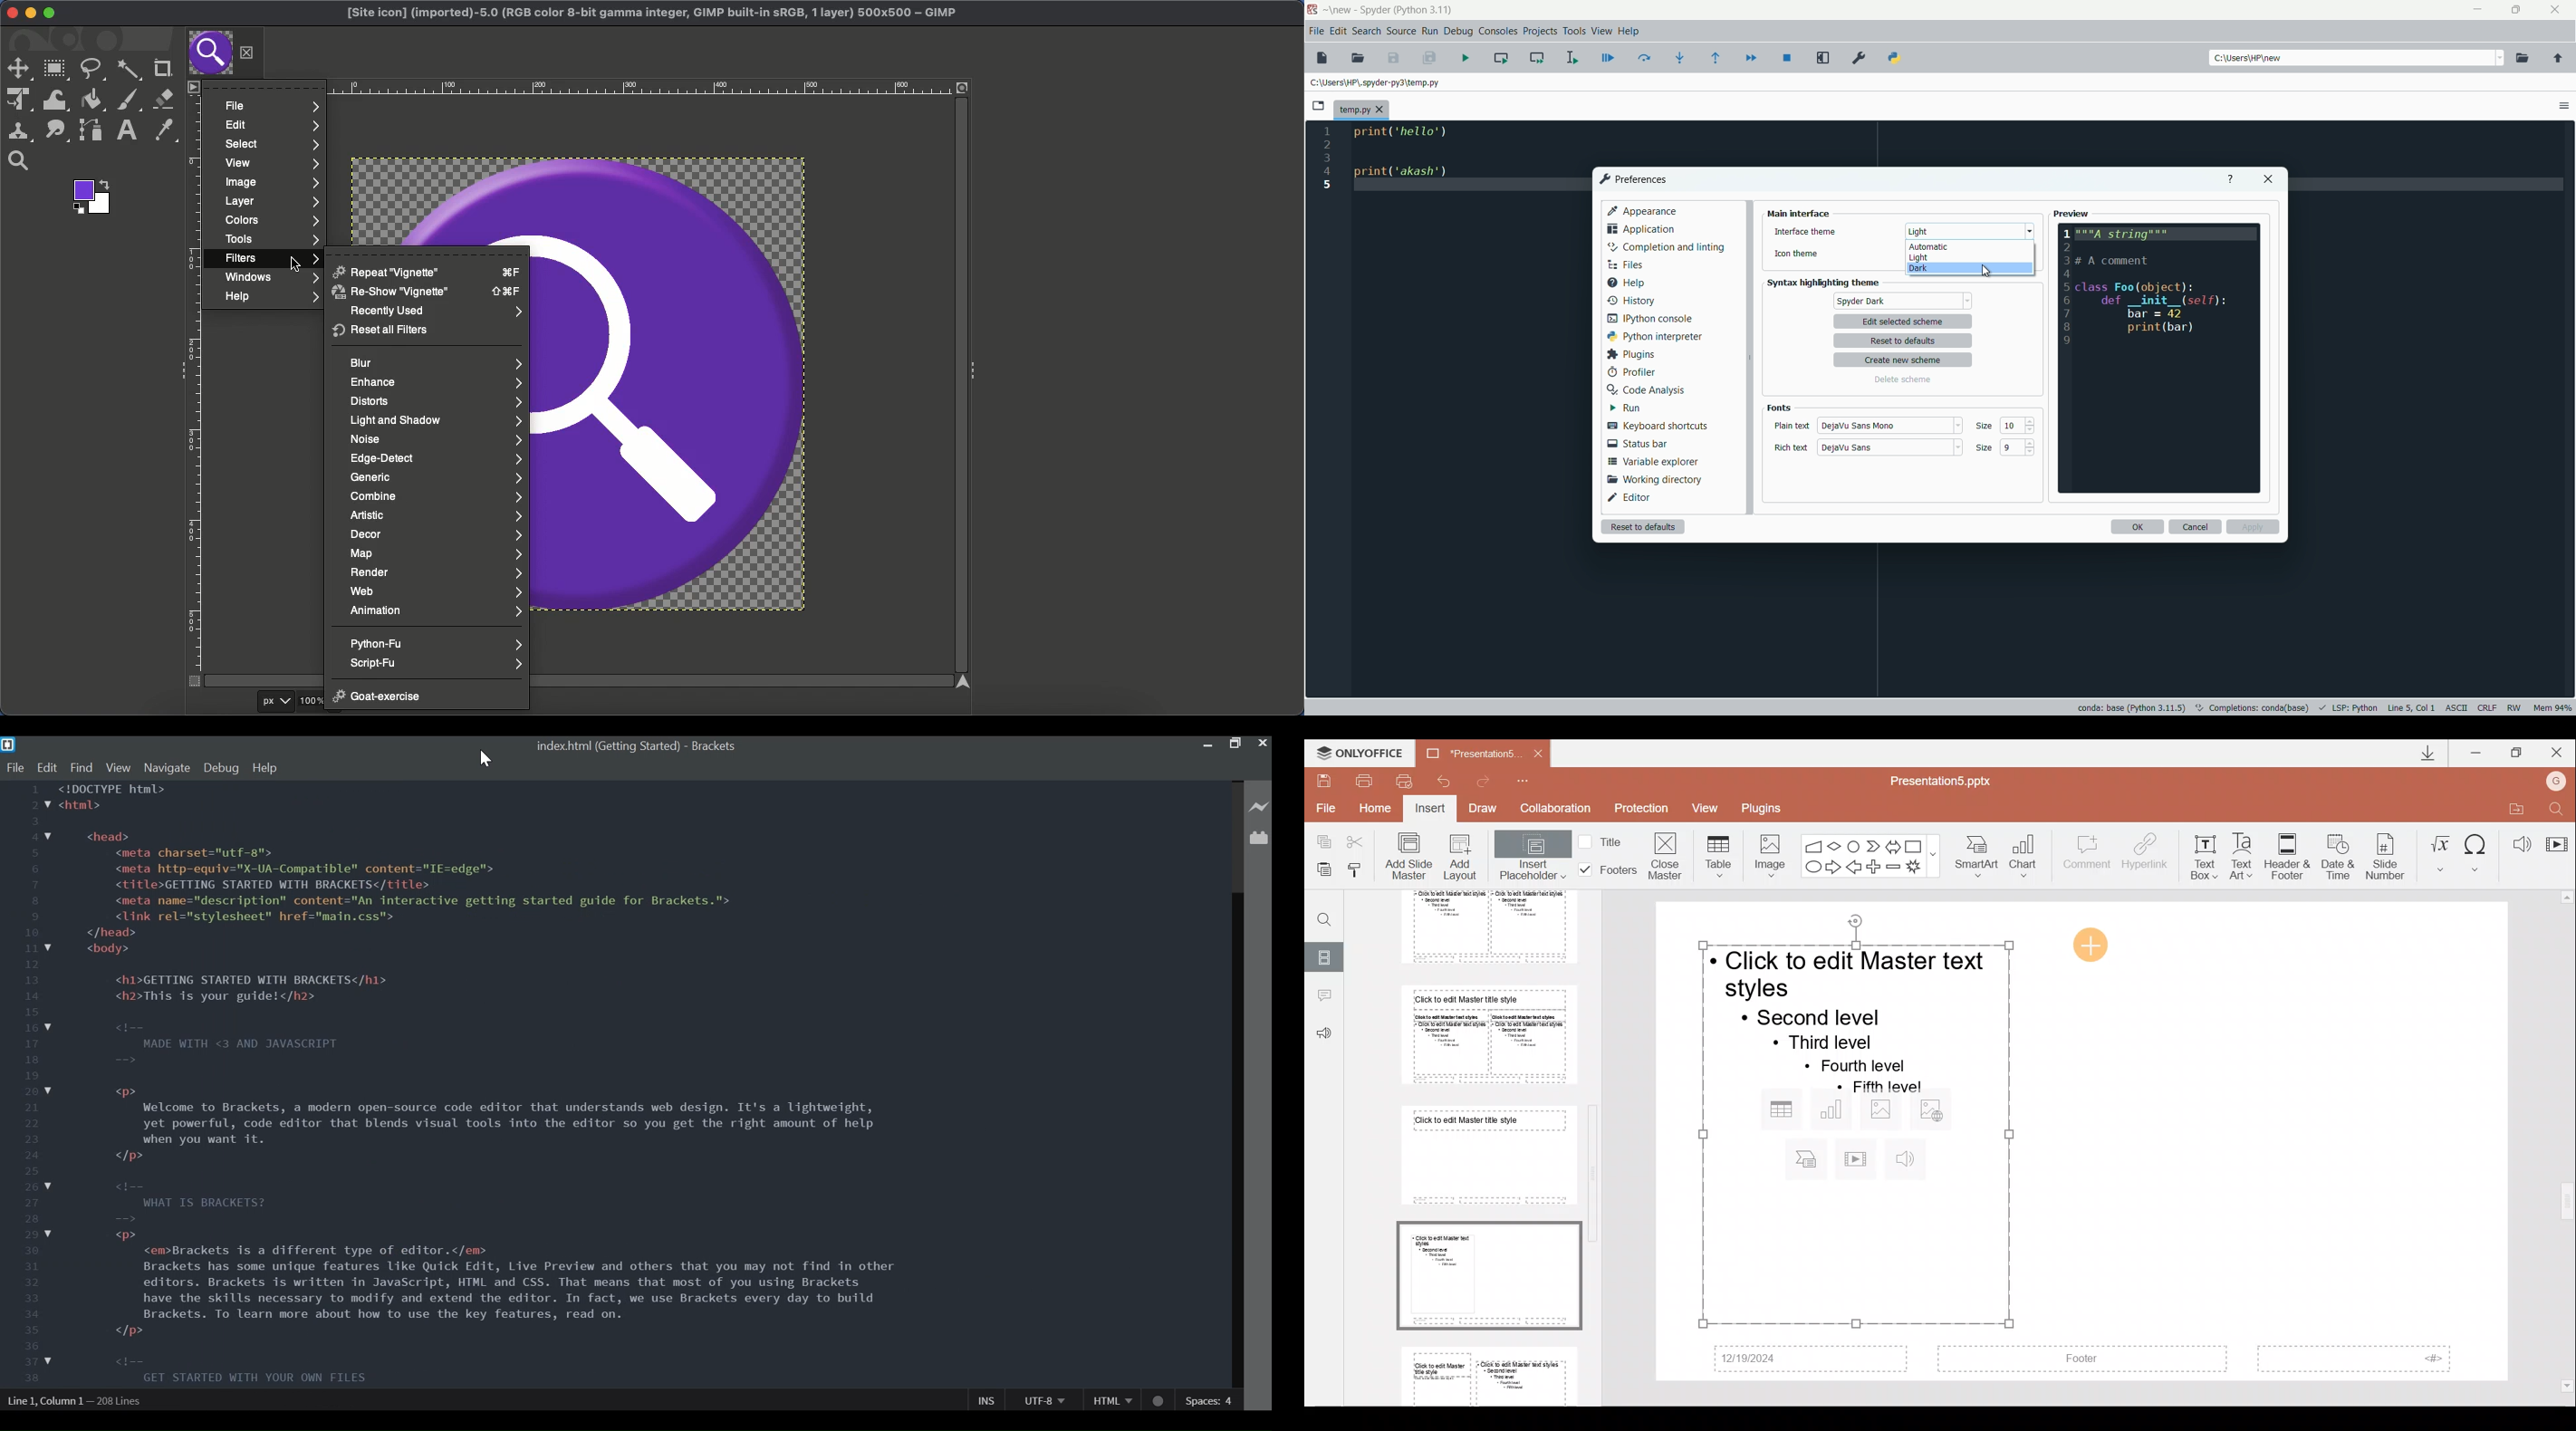 The width and height of the screenshot is (2576, 1456). Describe the element at coordinates (1110, 1399) in the screenshot. I see `HTML` at that location.